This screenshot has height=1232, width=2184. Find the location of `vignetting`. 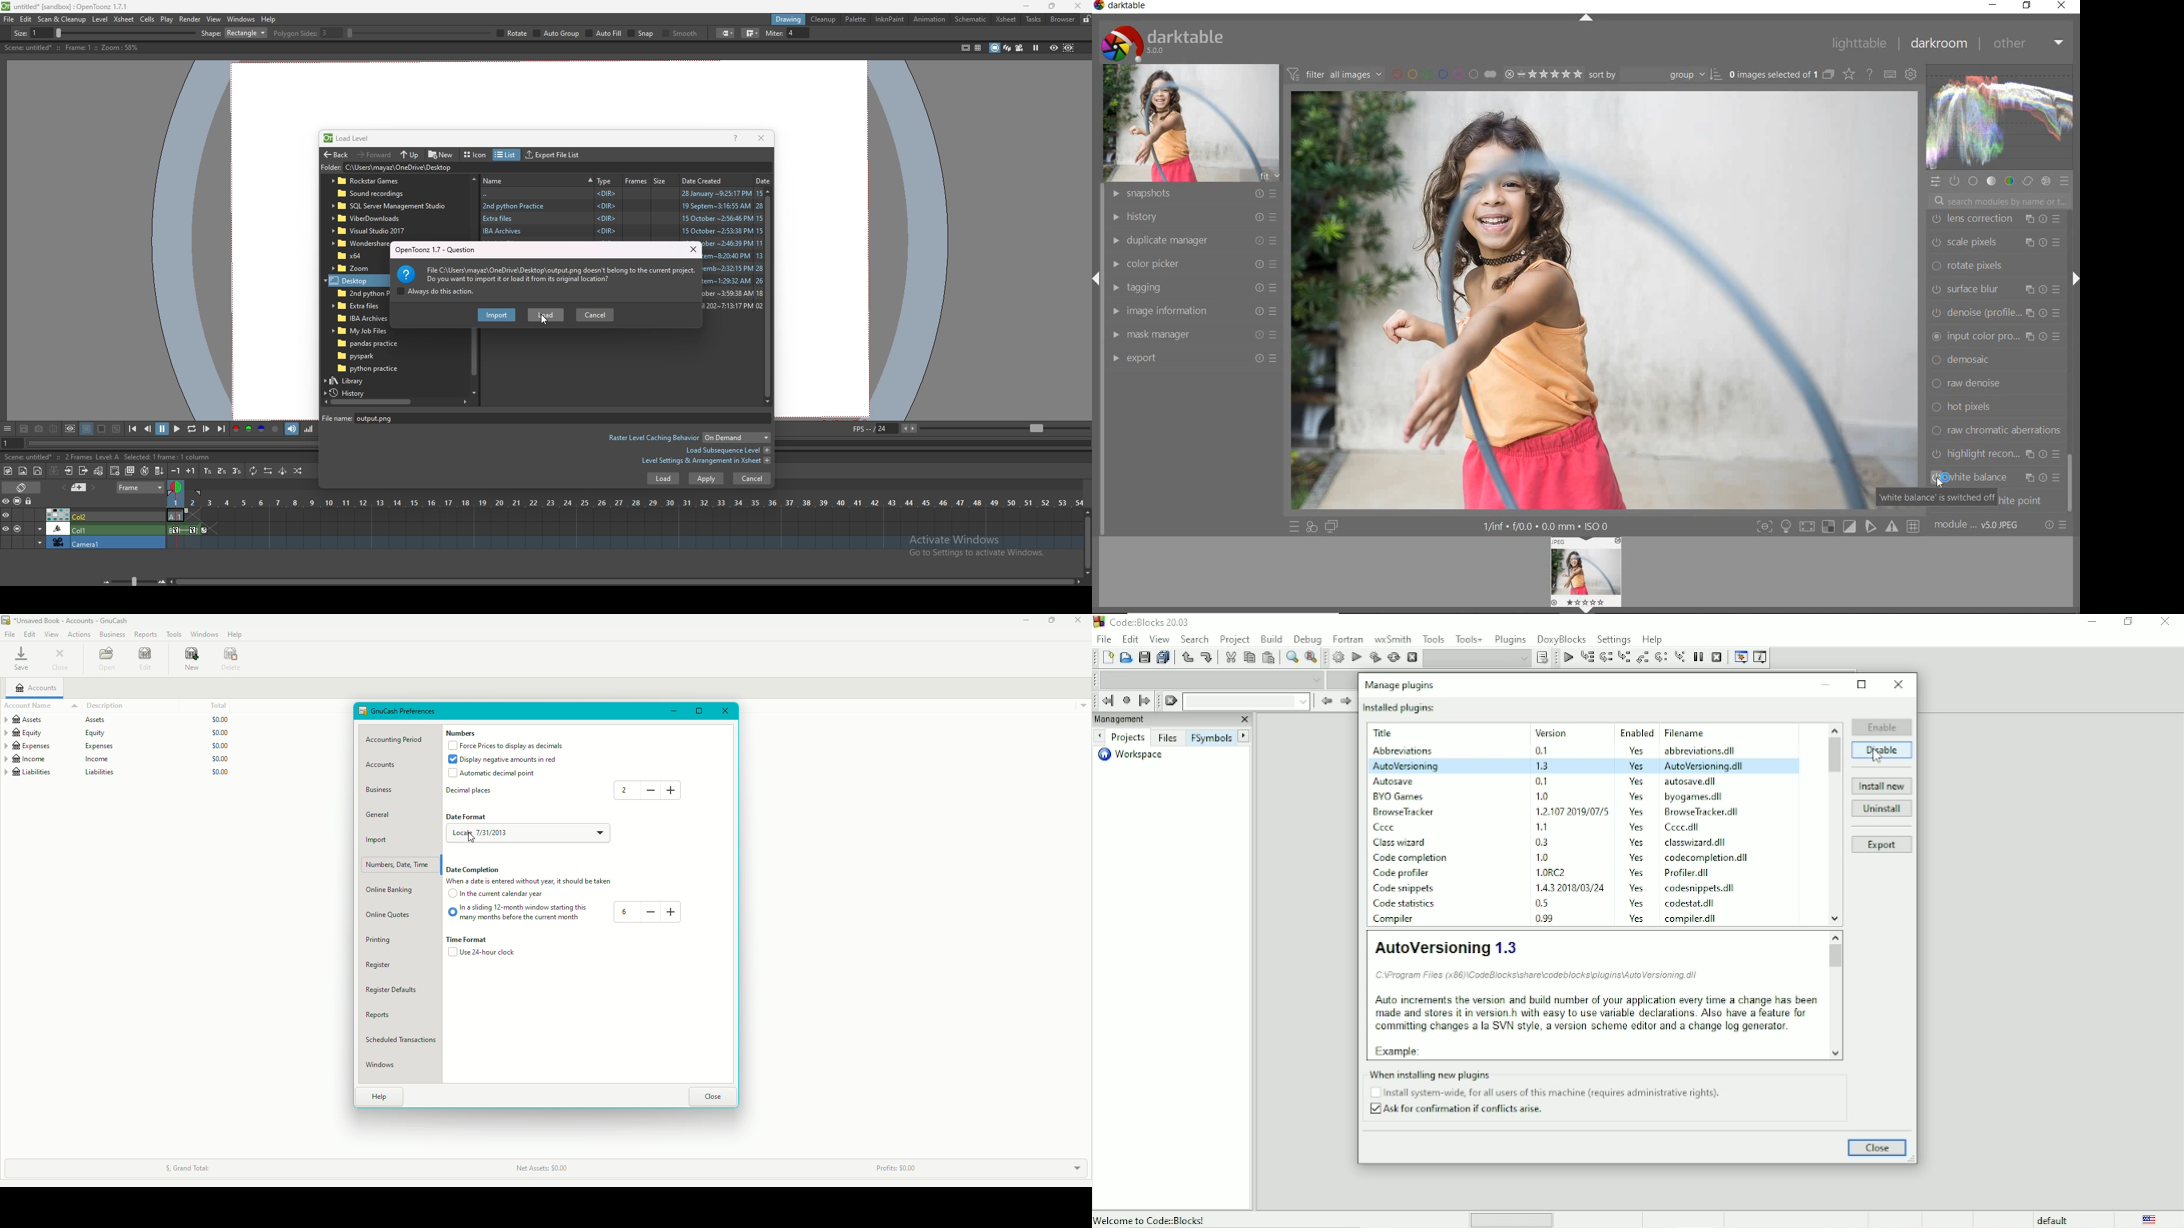

vignetting is located at coordinates (1994, 339).